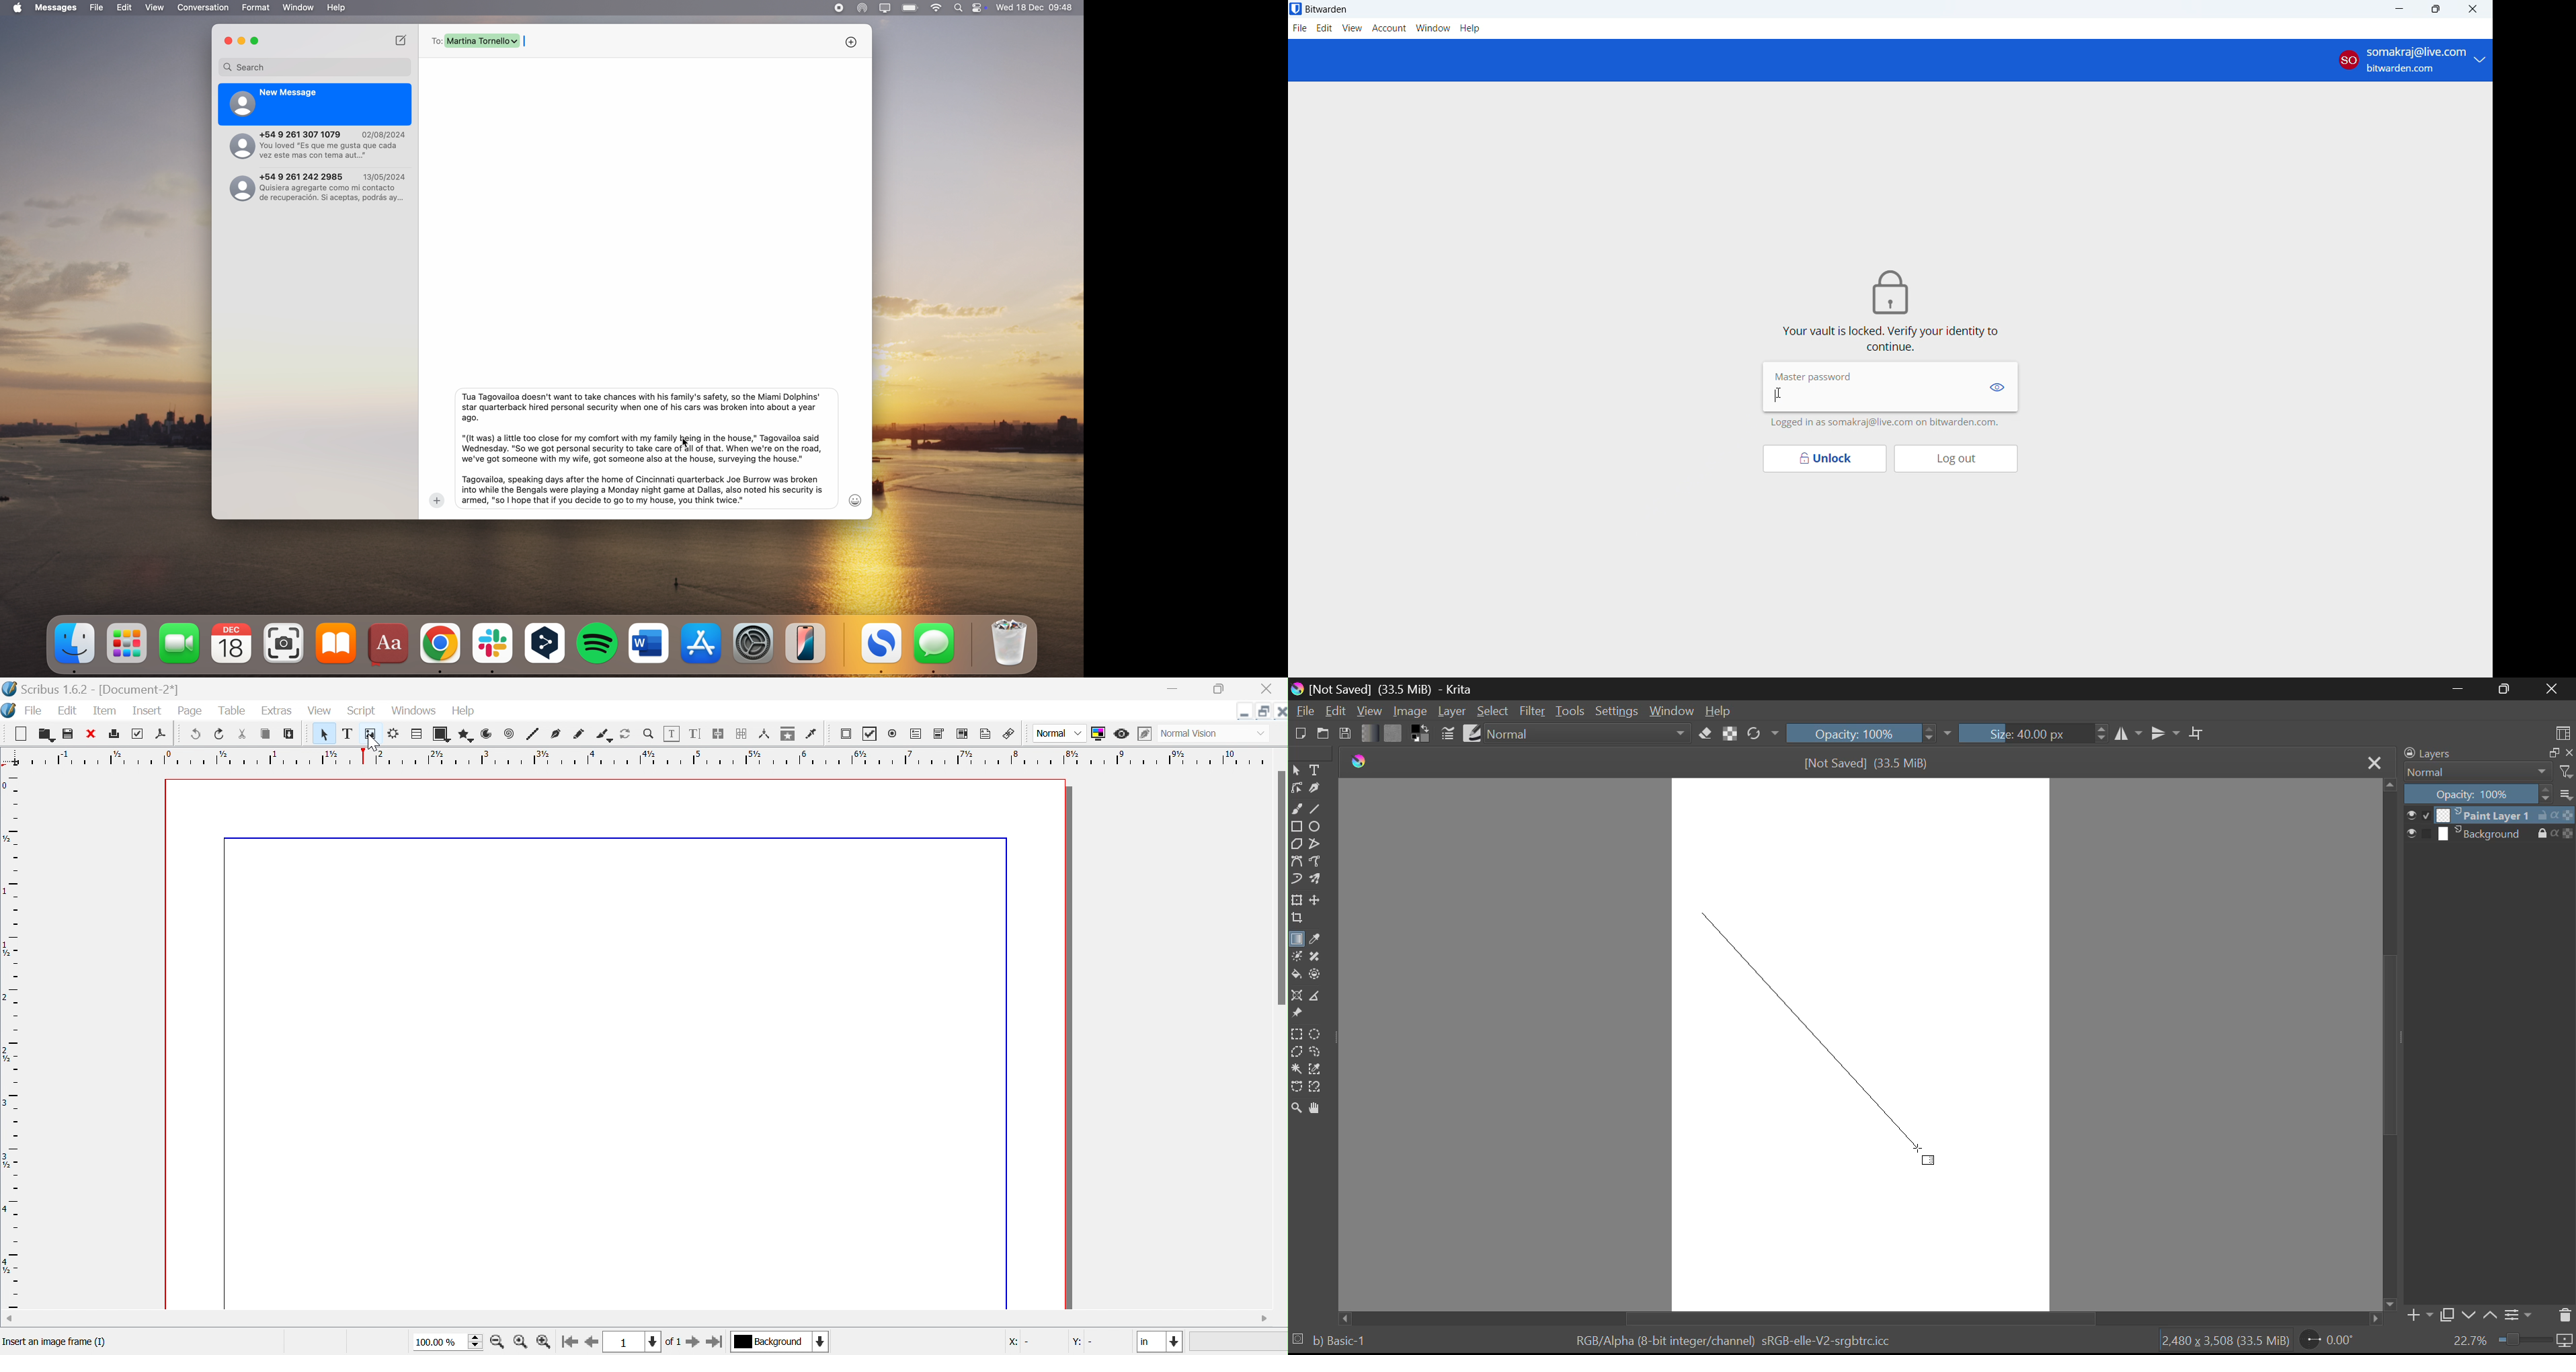 The width and height of the screenshot is (2576, 1372). I want to click on save, so click(69, 734).